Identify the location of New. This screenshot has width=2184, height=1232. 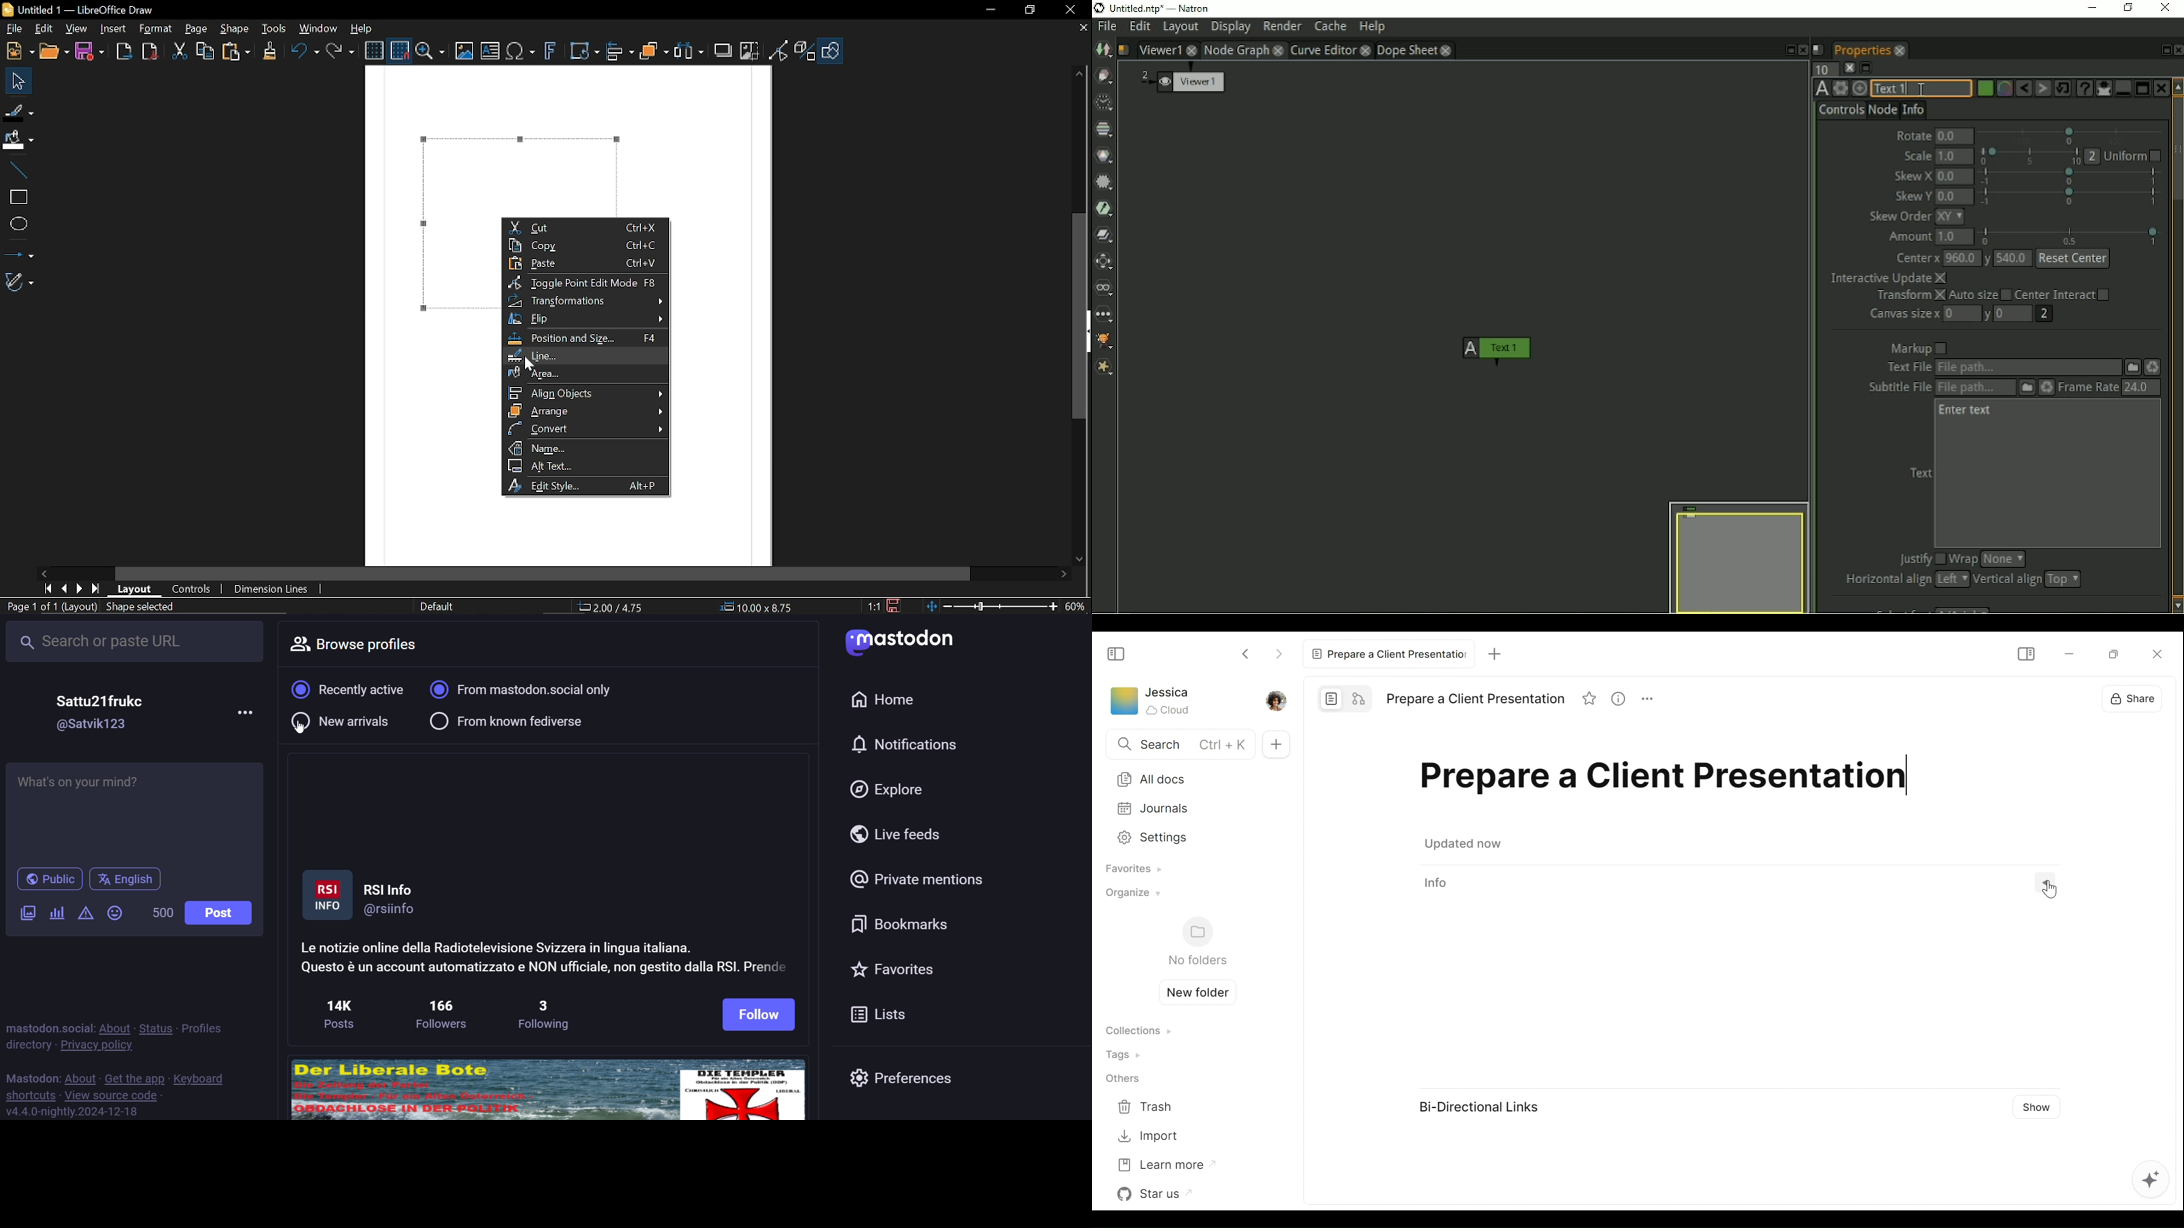
(18, 52).